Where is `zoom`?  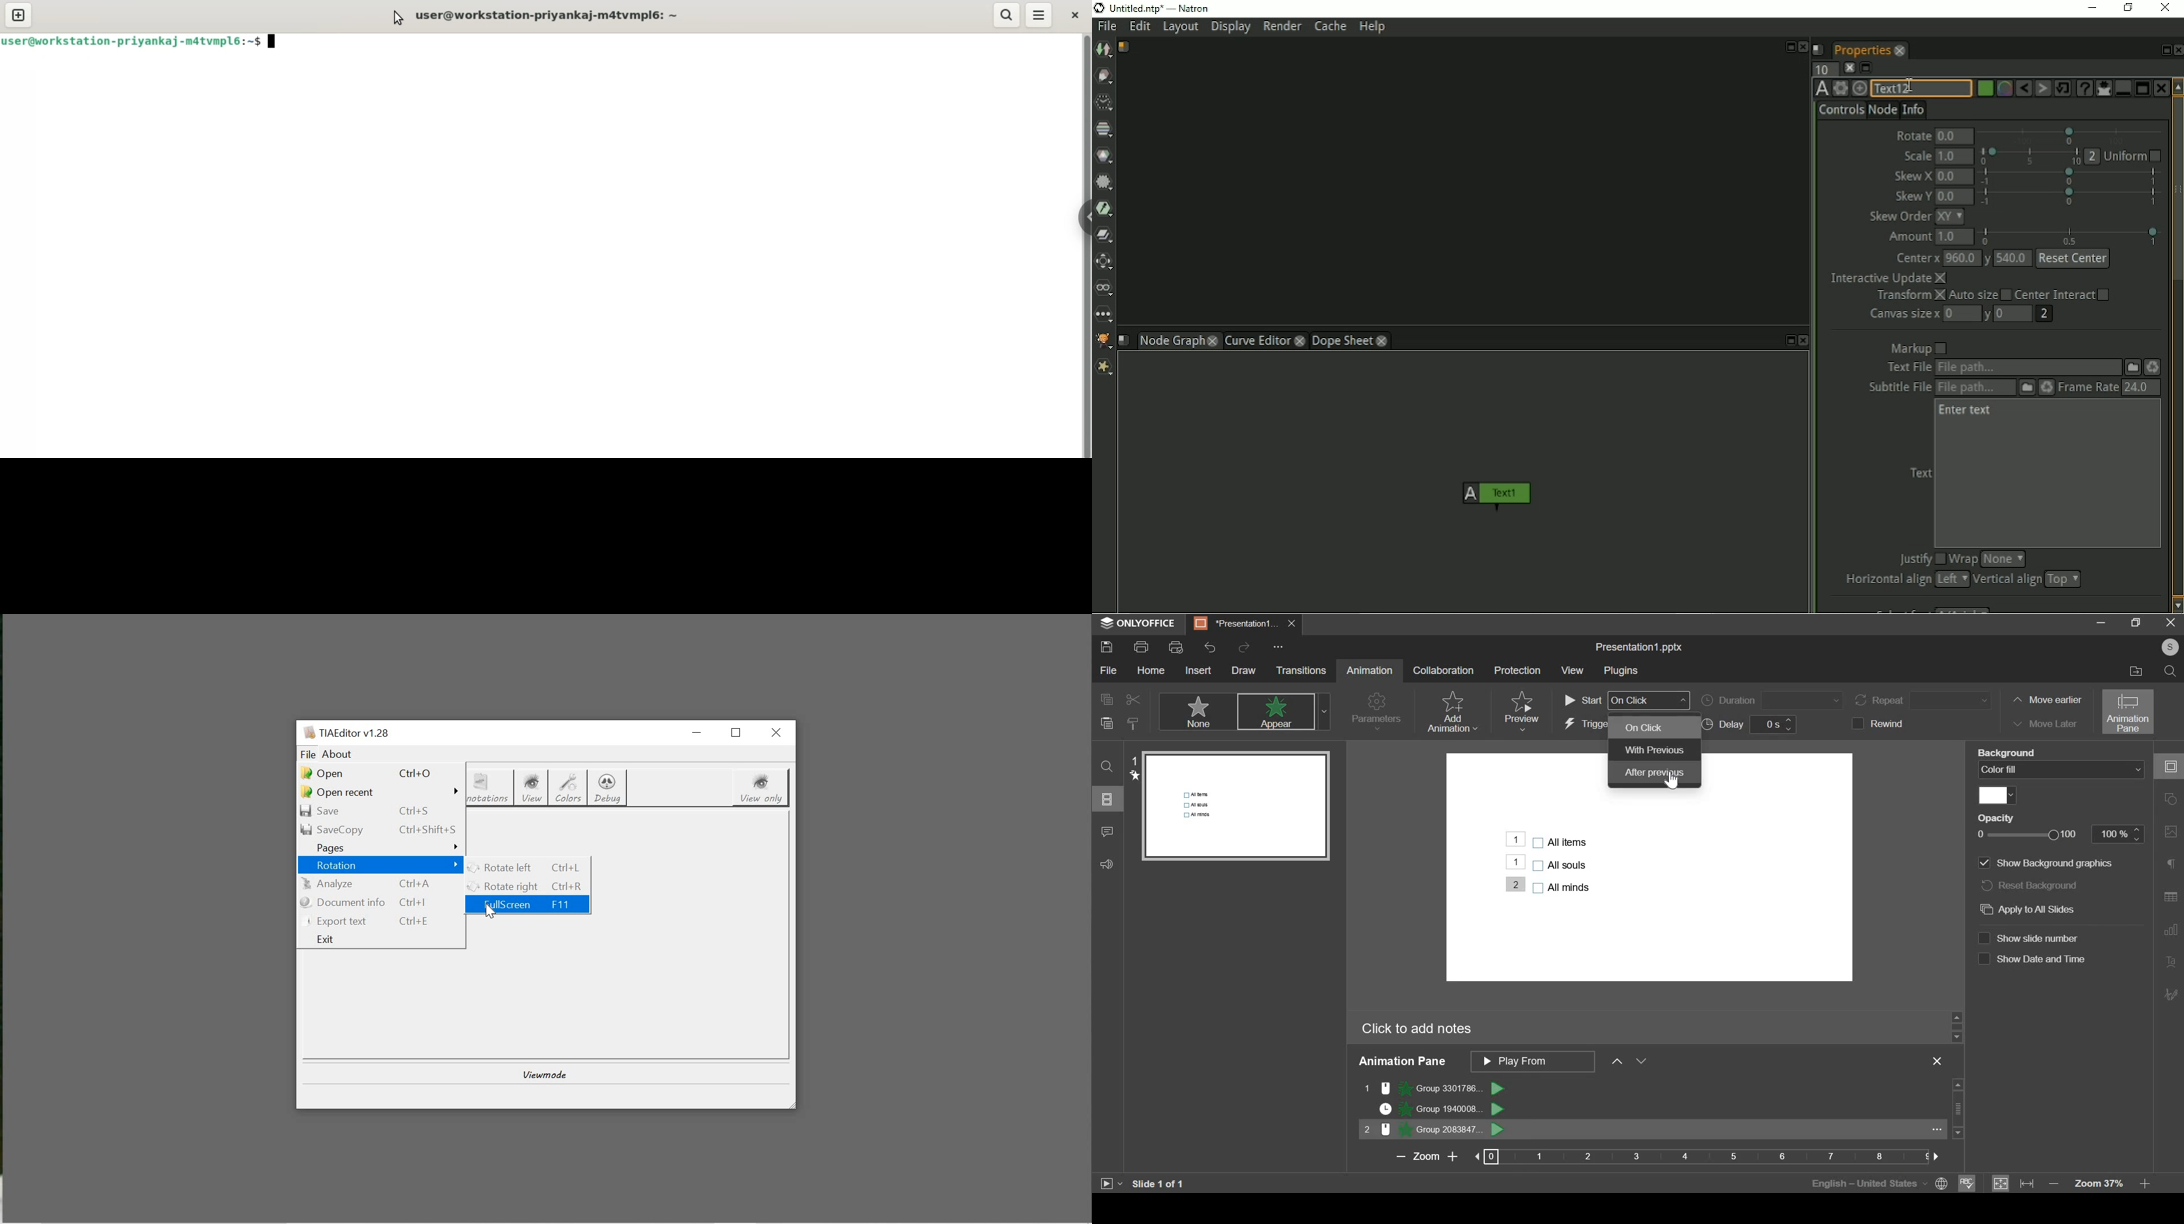 zoom is located at coordinates (1659, 1157).